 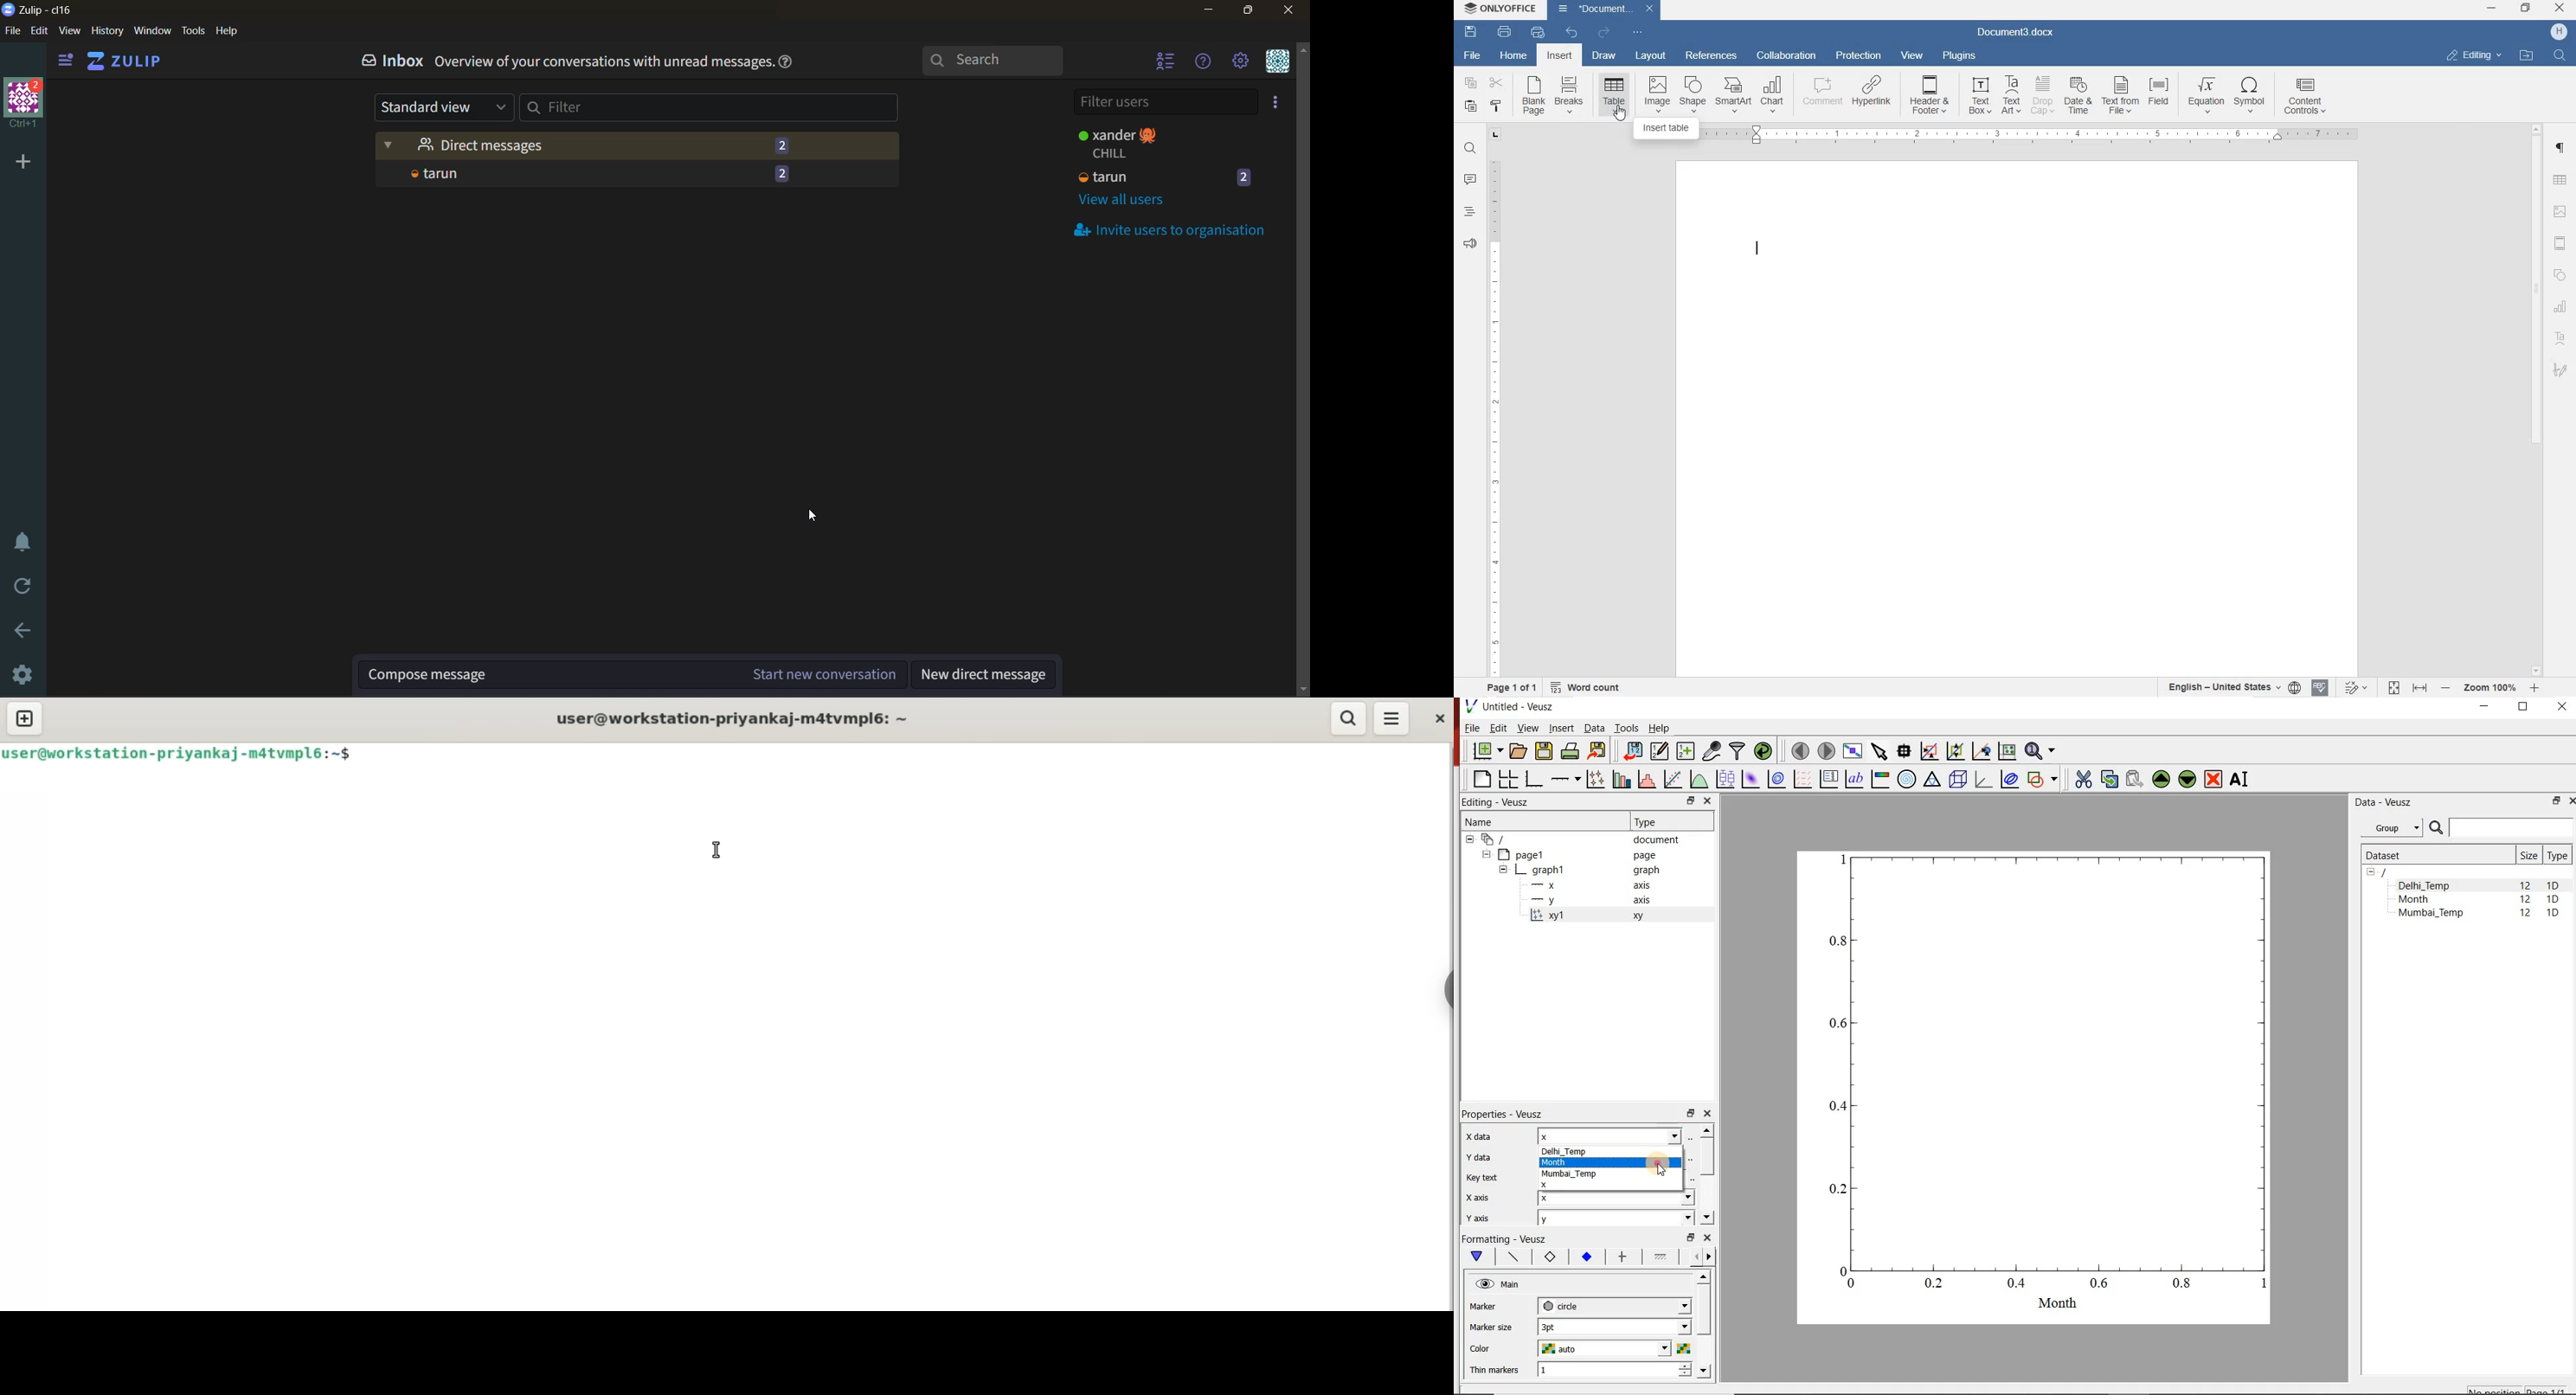 What do you see at coordinates (1534, 96) in the screenshot?
I see `Blank Page` at bounding box center [1534, 96].